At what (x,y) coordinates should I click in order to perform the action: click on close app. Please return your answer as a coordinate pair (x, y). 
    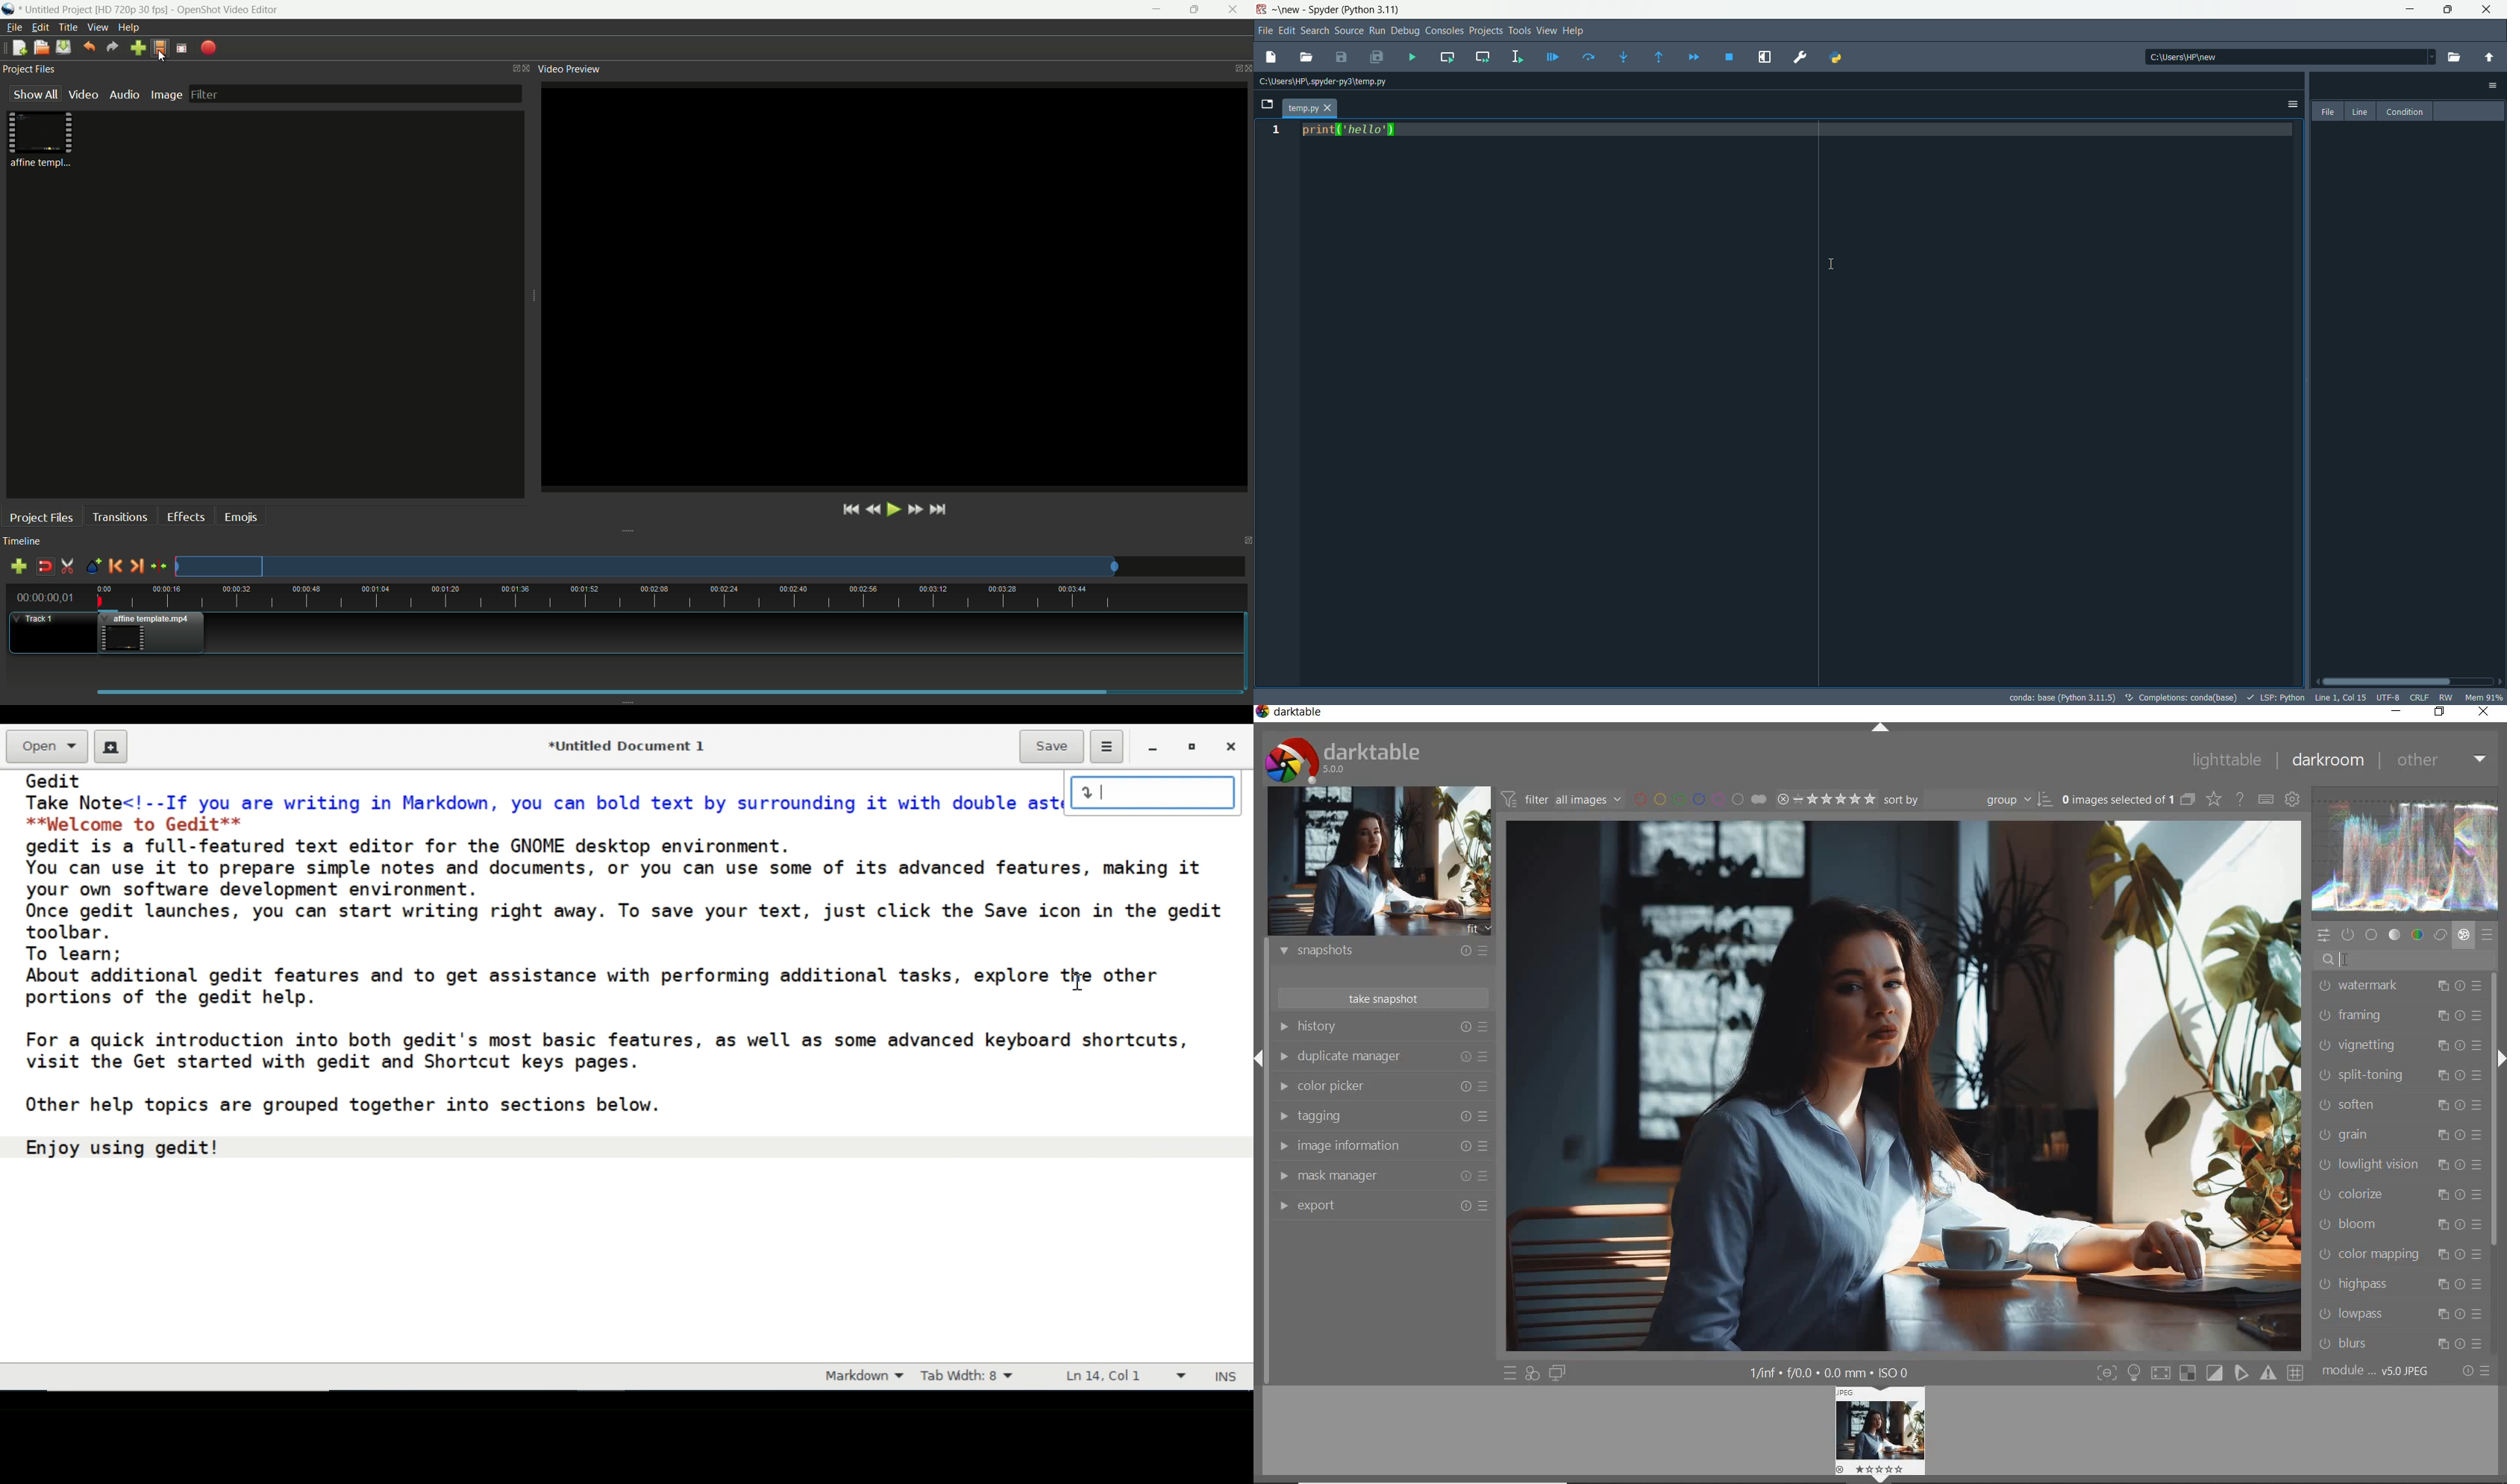
    Looking at the image, I should click on (2490, 10).